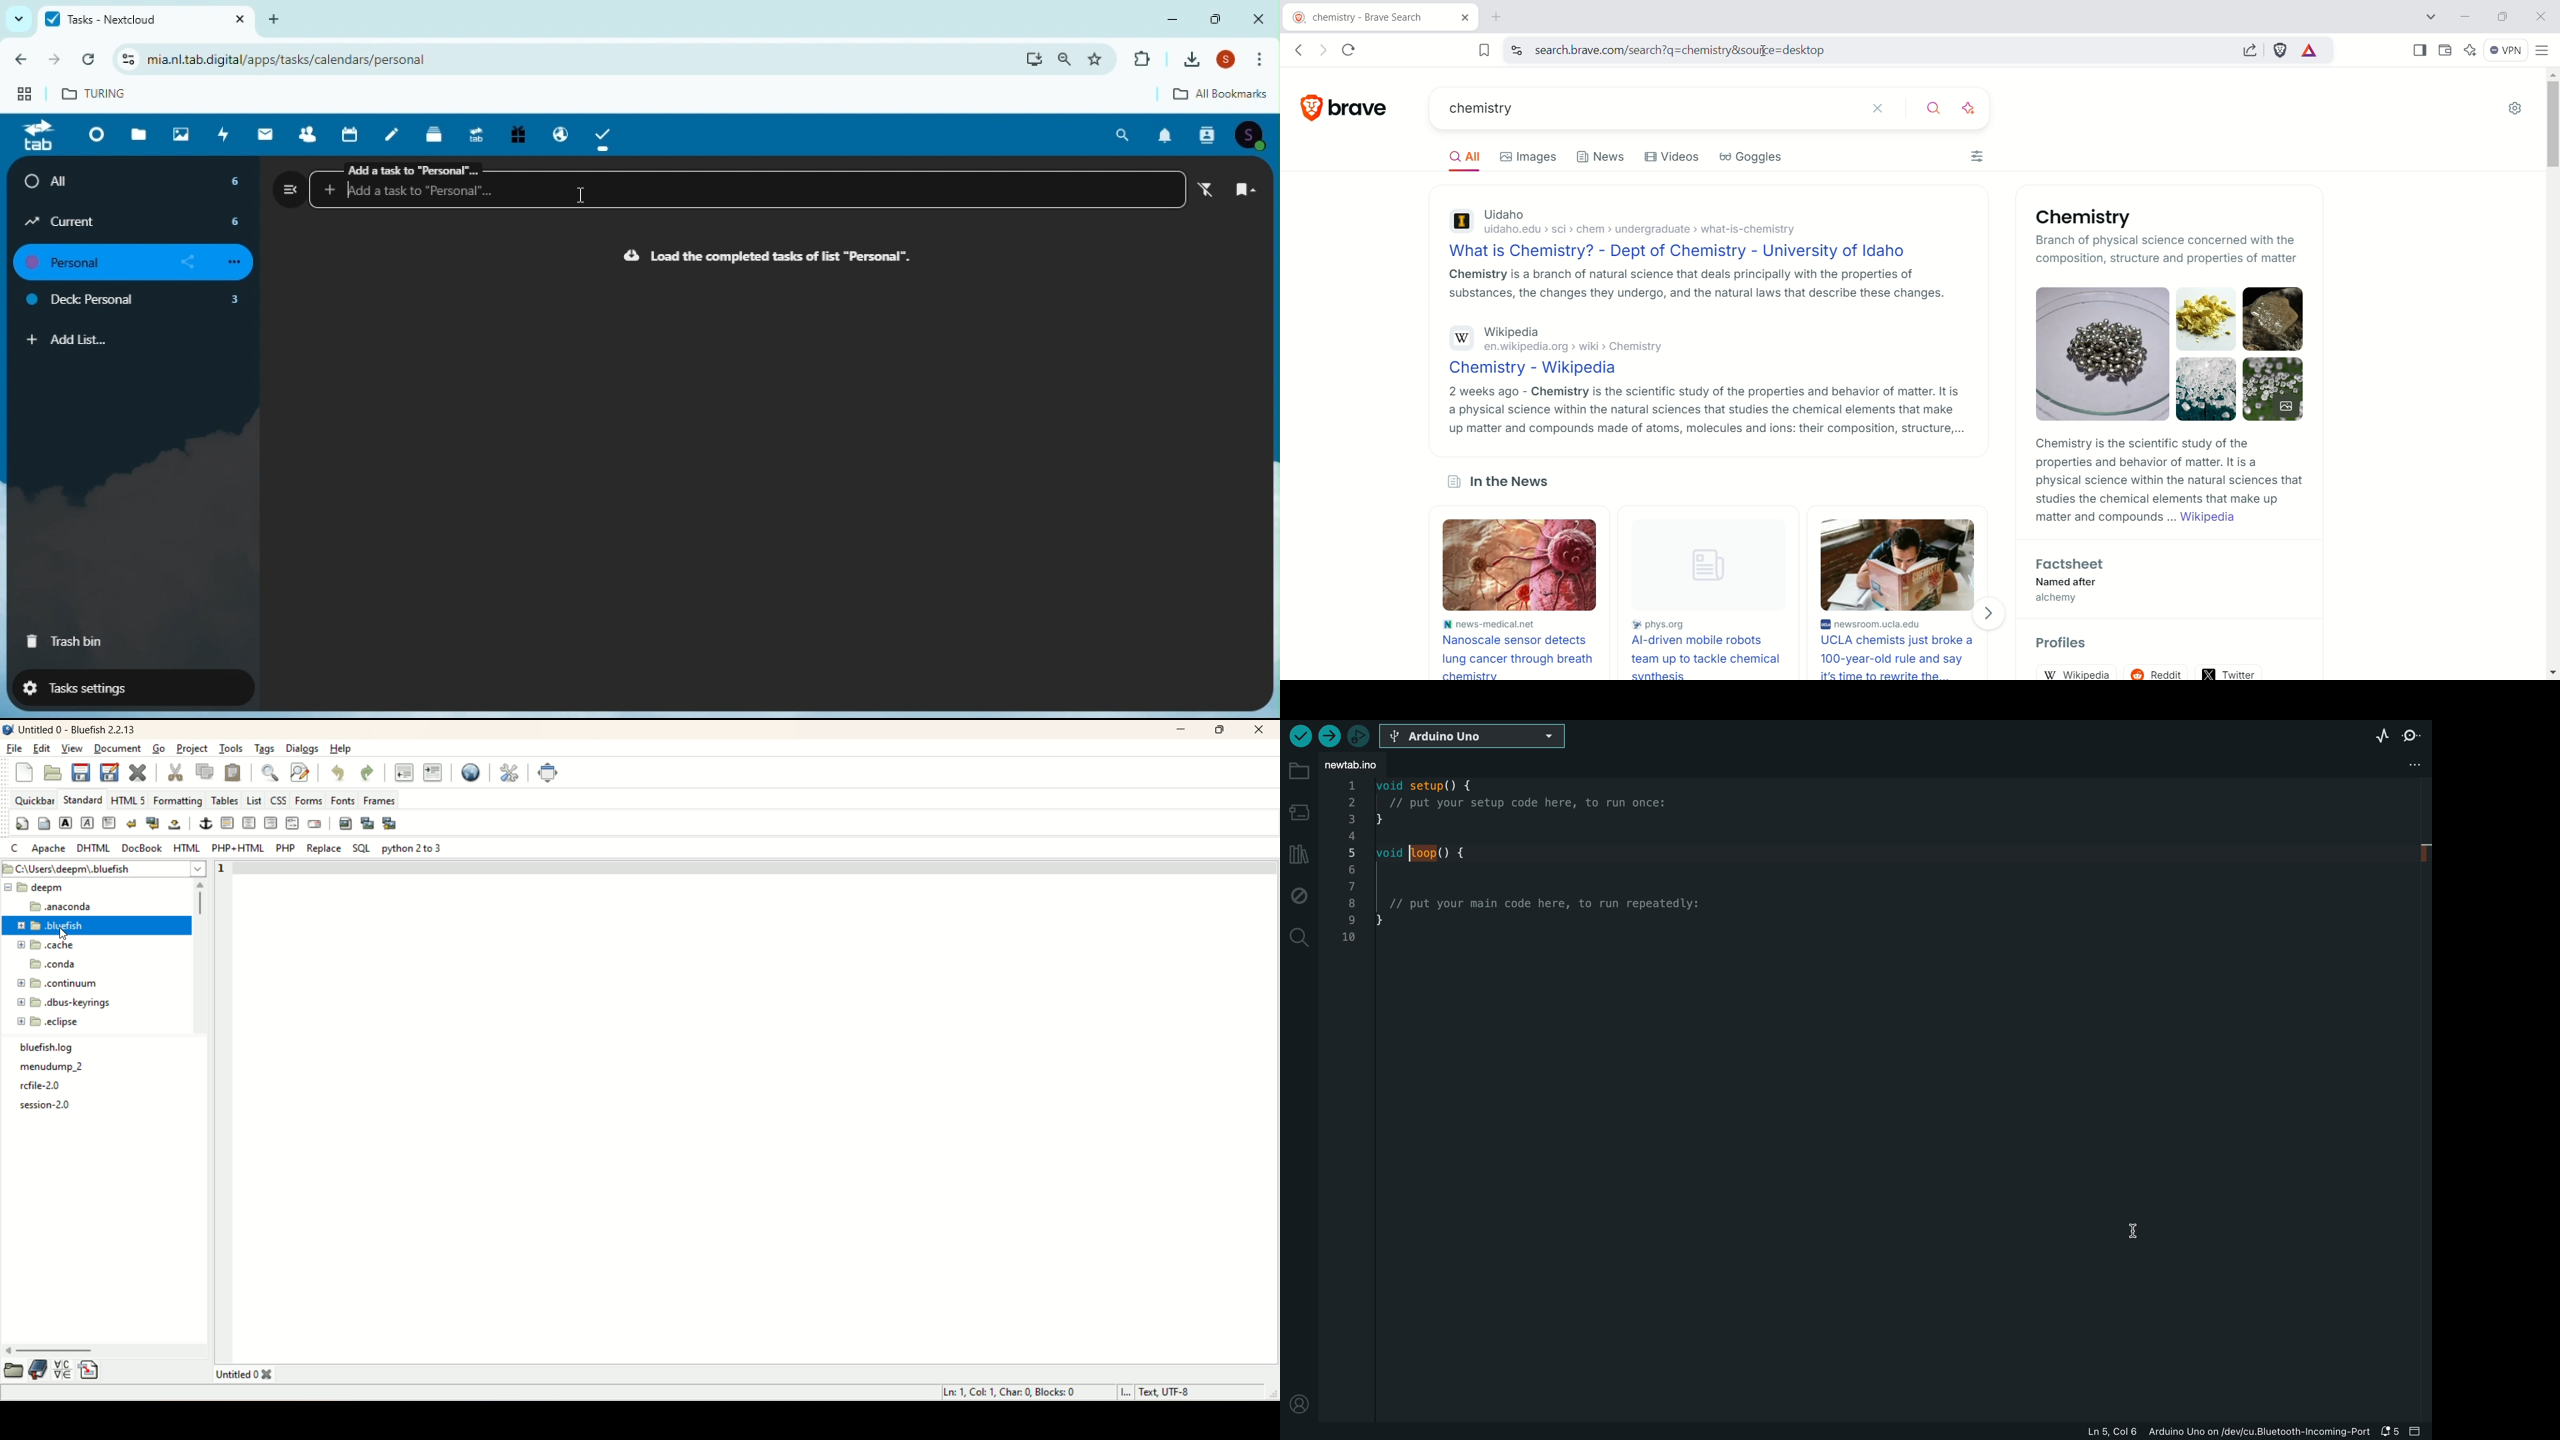 The height and width of the screenshot is (1456, 2576). What do you see at coordinates (1124, 135) in the screenshot?
I see `Search` at bounding box center [1124, 135].